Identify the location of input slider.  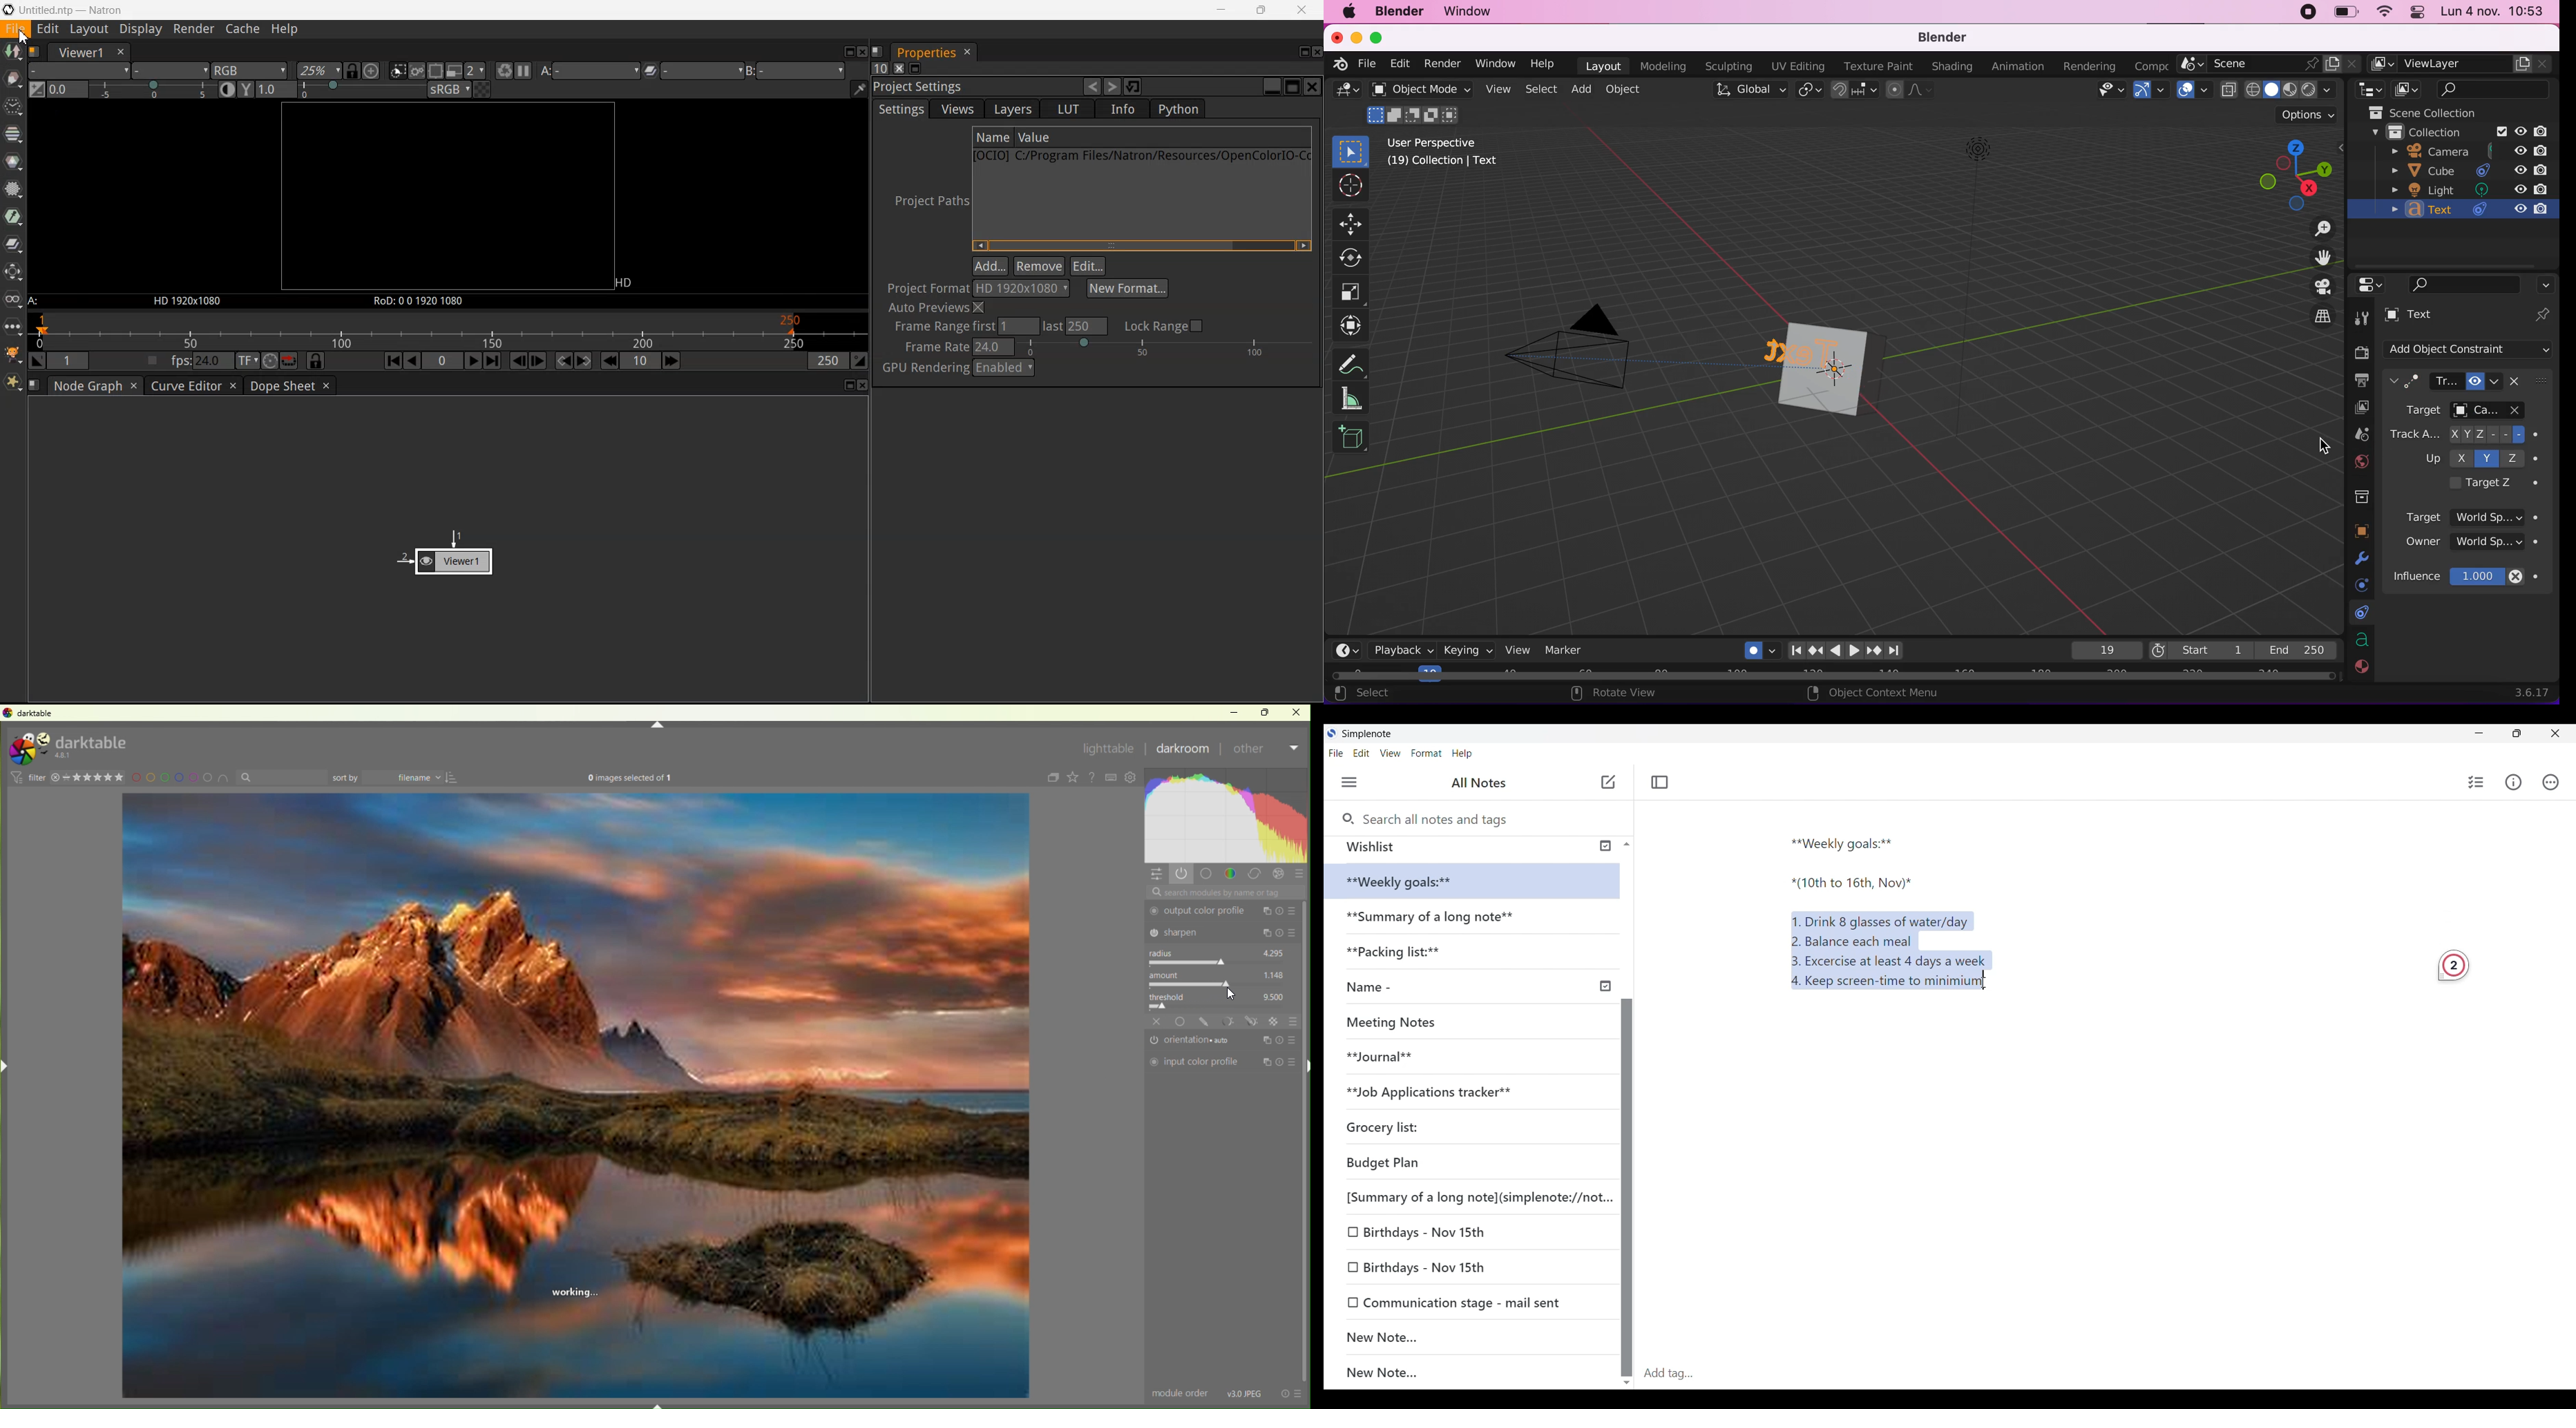
(1221, 1006).